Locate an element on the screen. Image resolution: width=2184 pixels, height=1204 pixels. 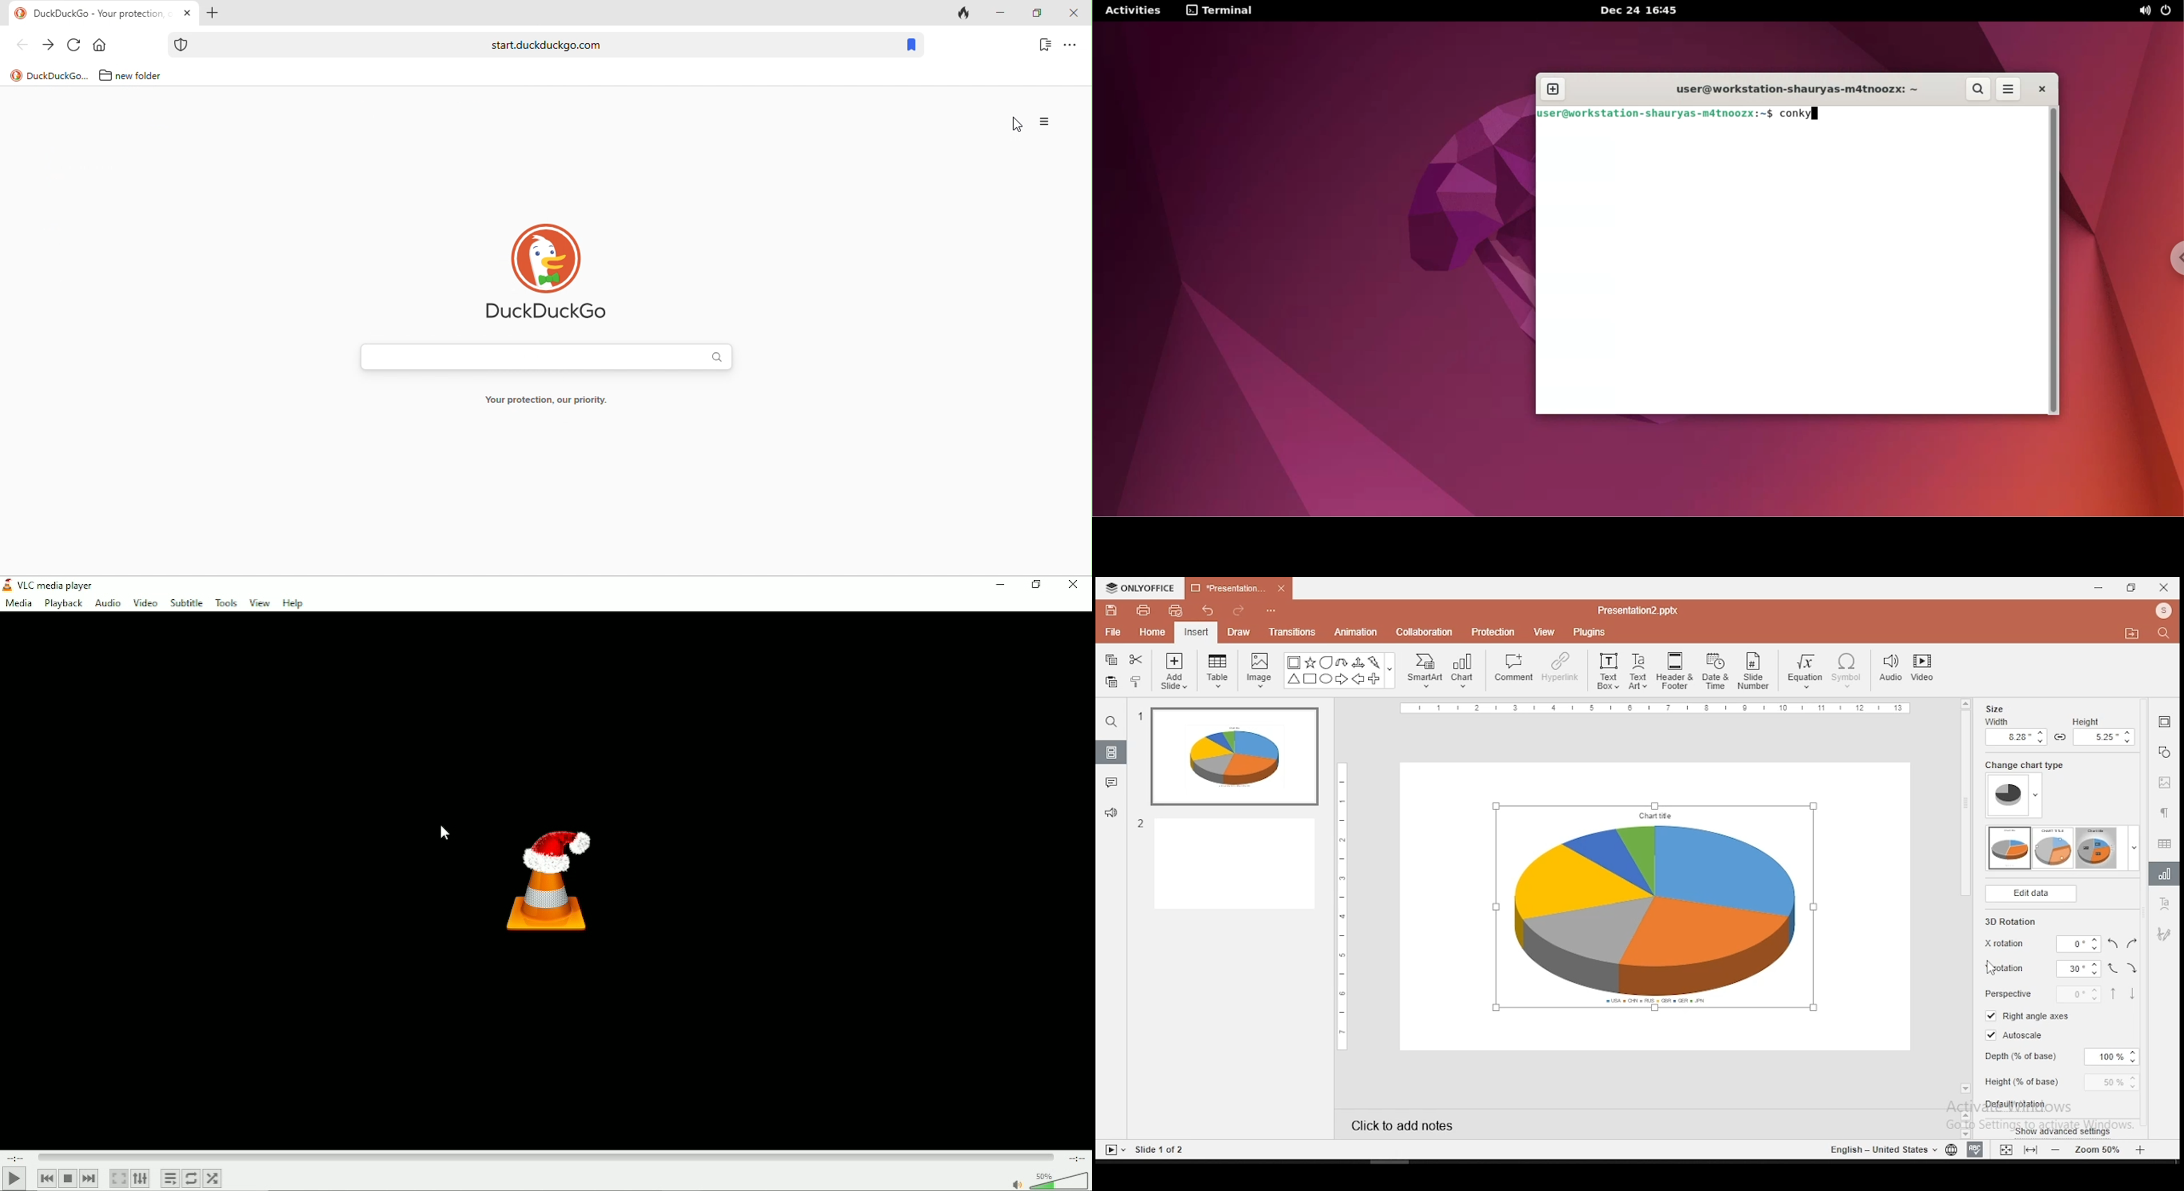
Scale is located at coordinates (1654, 708).